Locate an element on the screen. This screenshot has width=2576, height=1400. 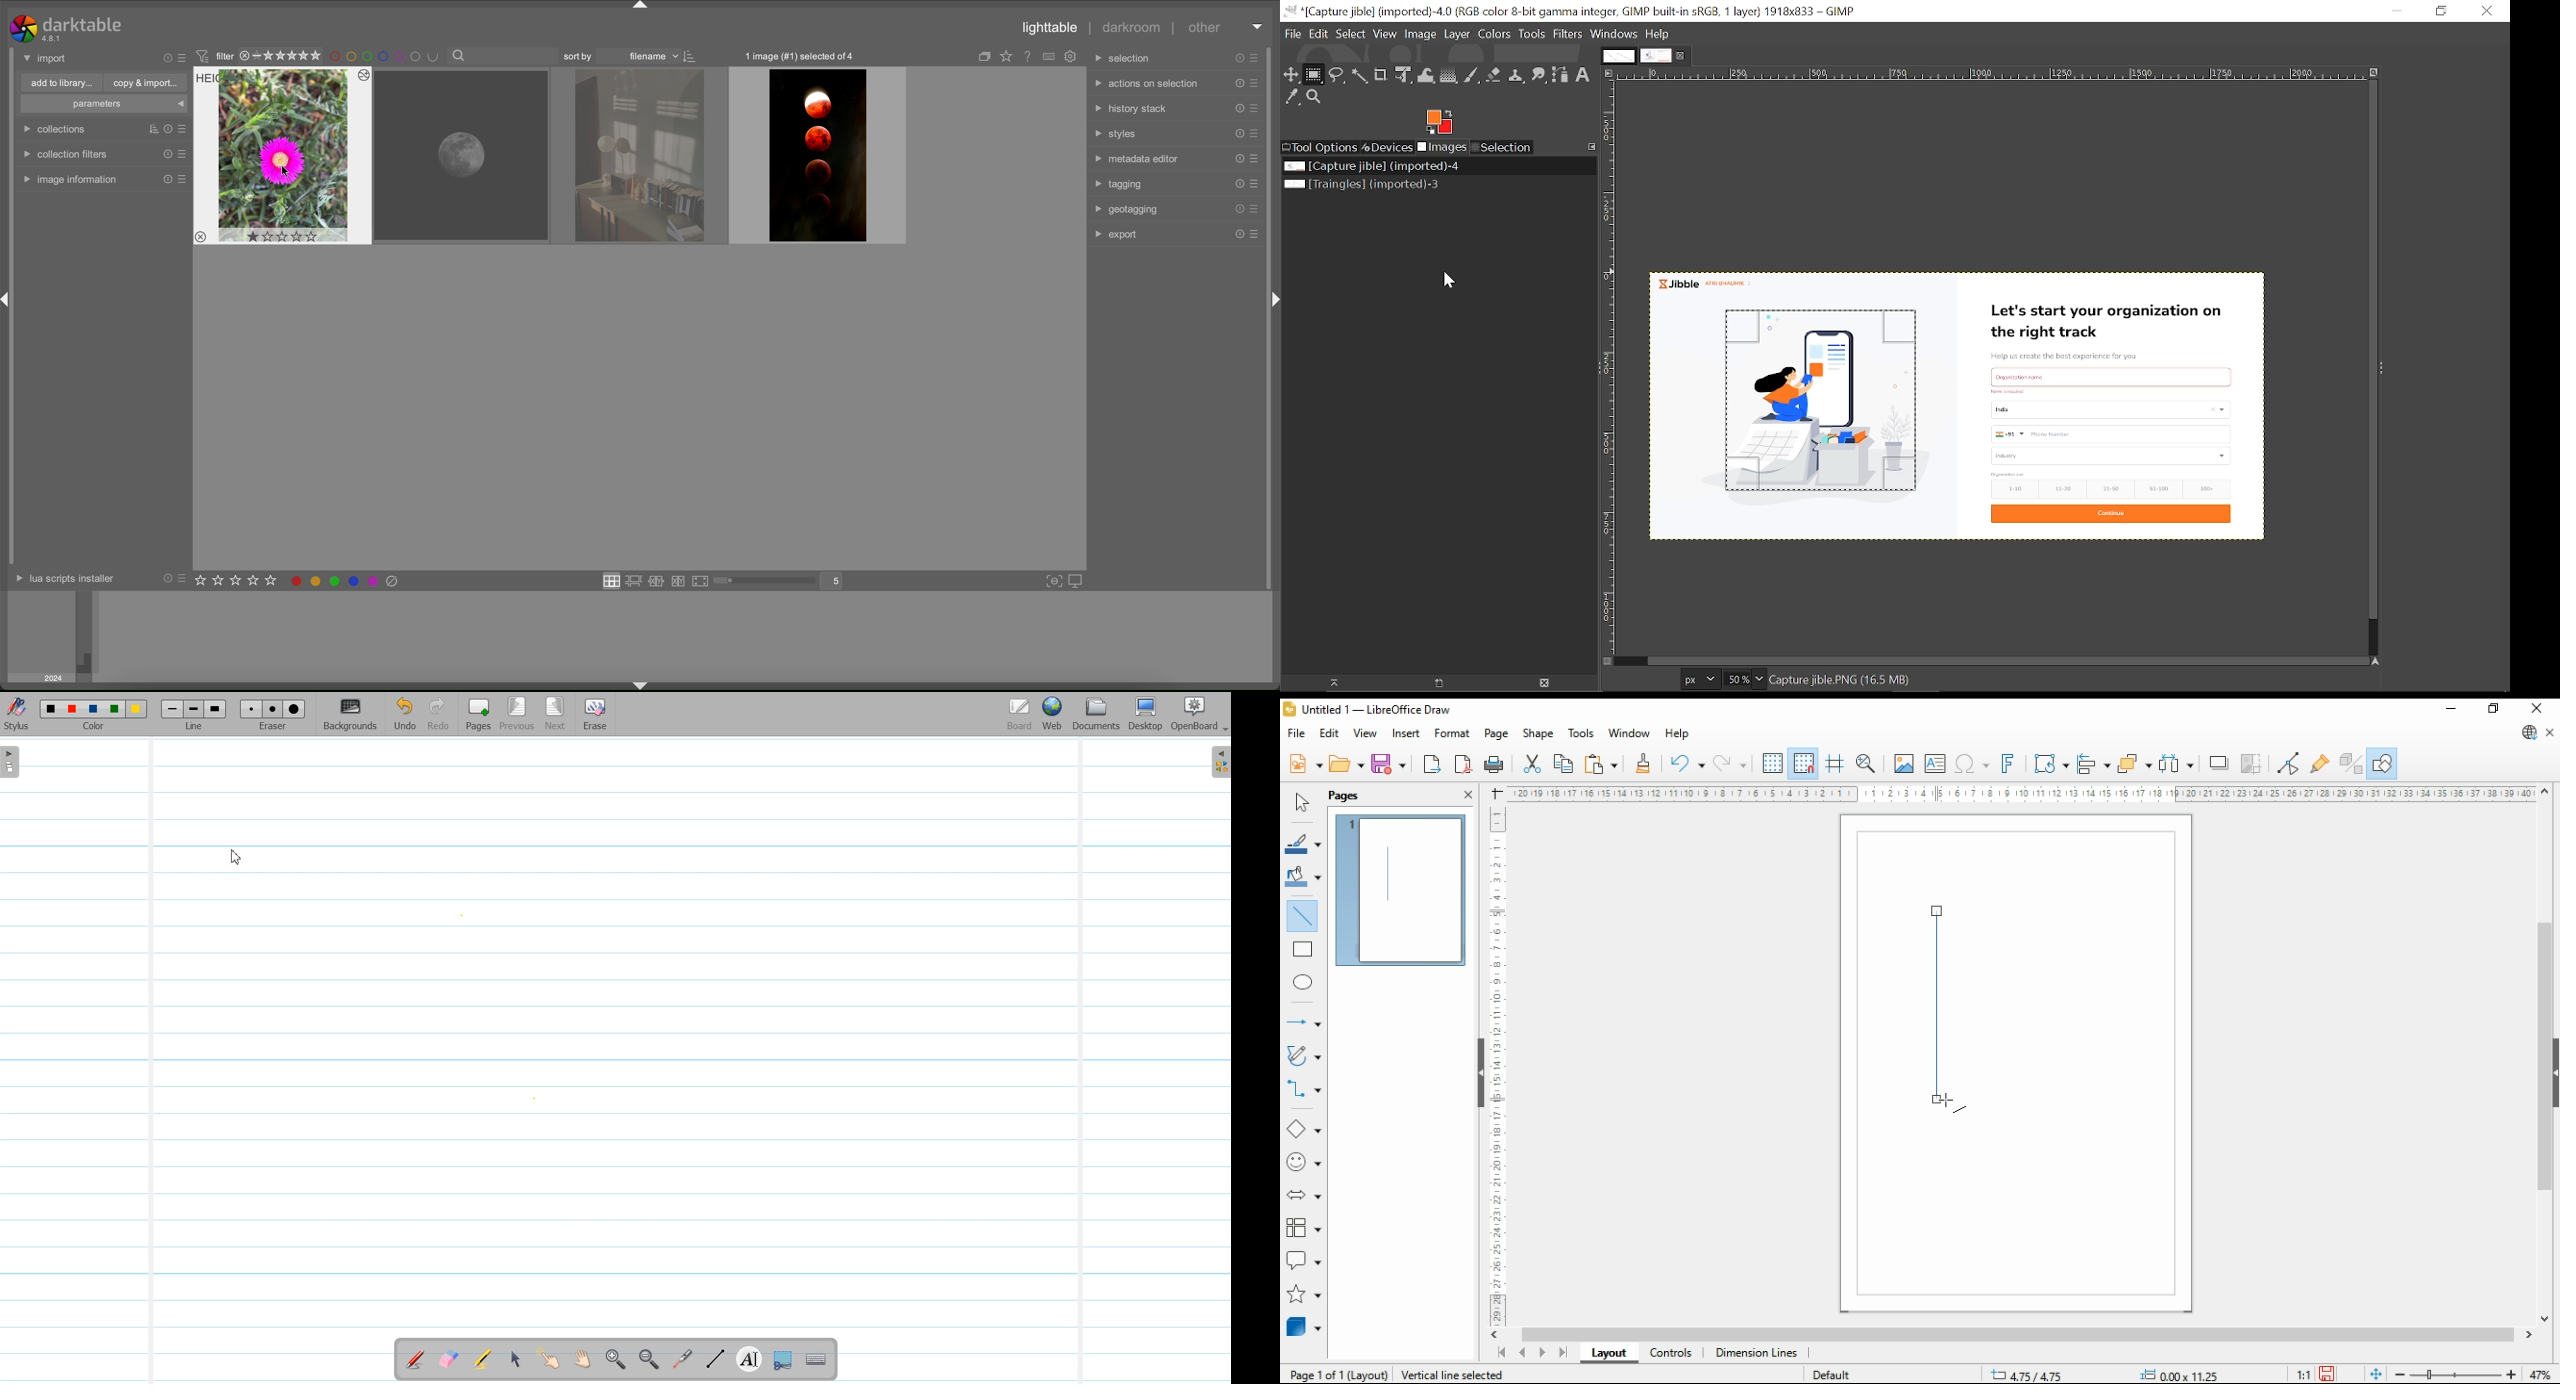
cut is located at coordinates (1530, 764).